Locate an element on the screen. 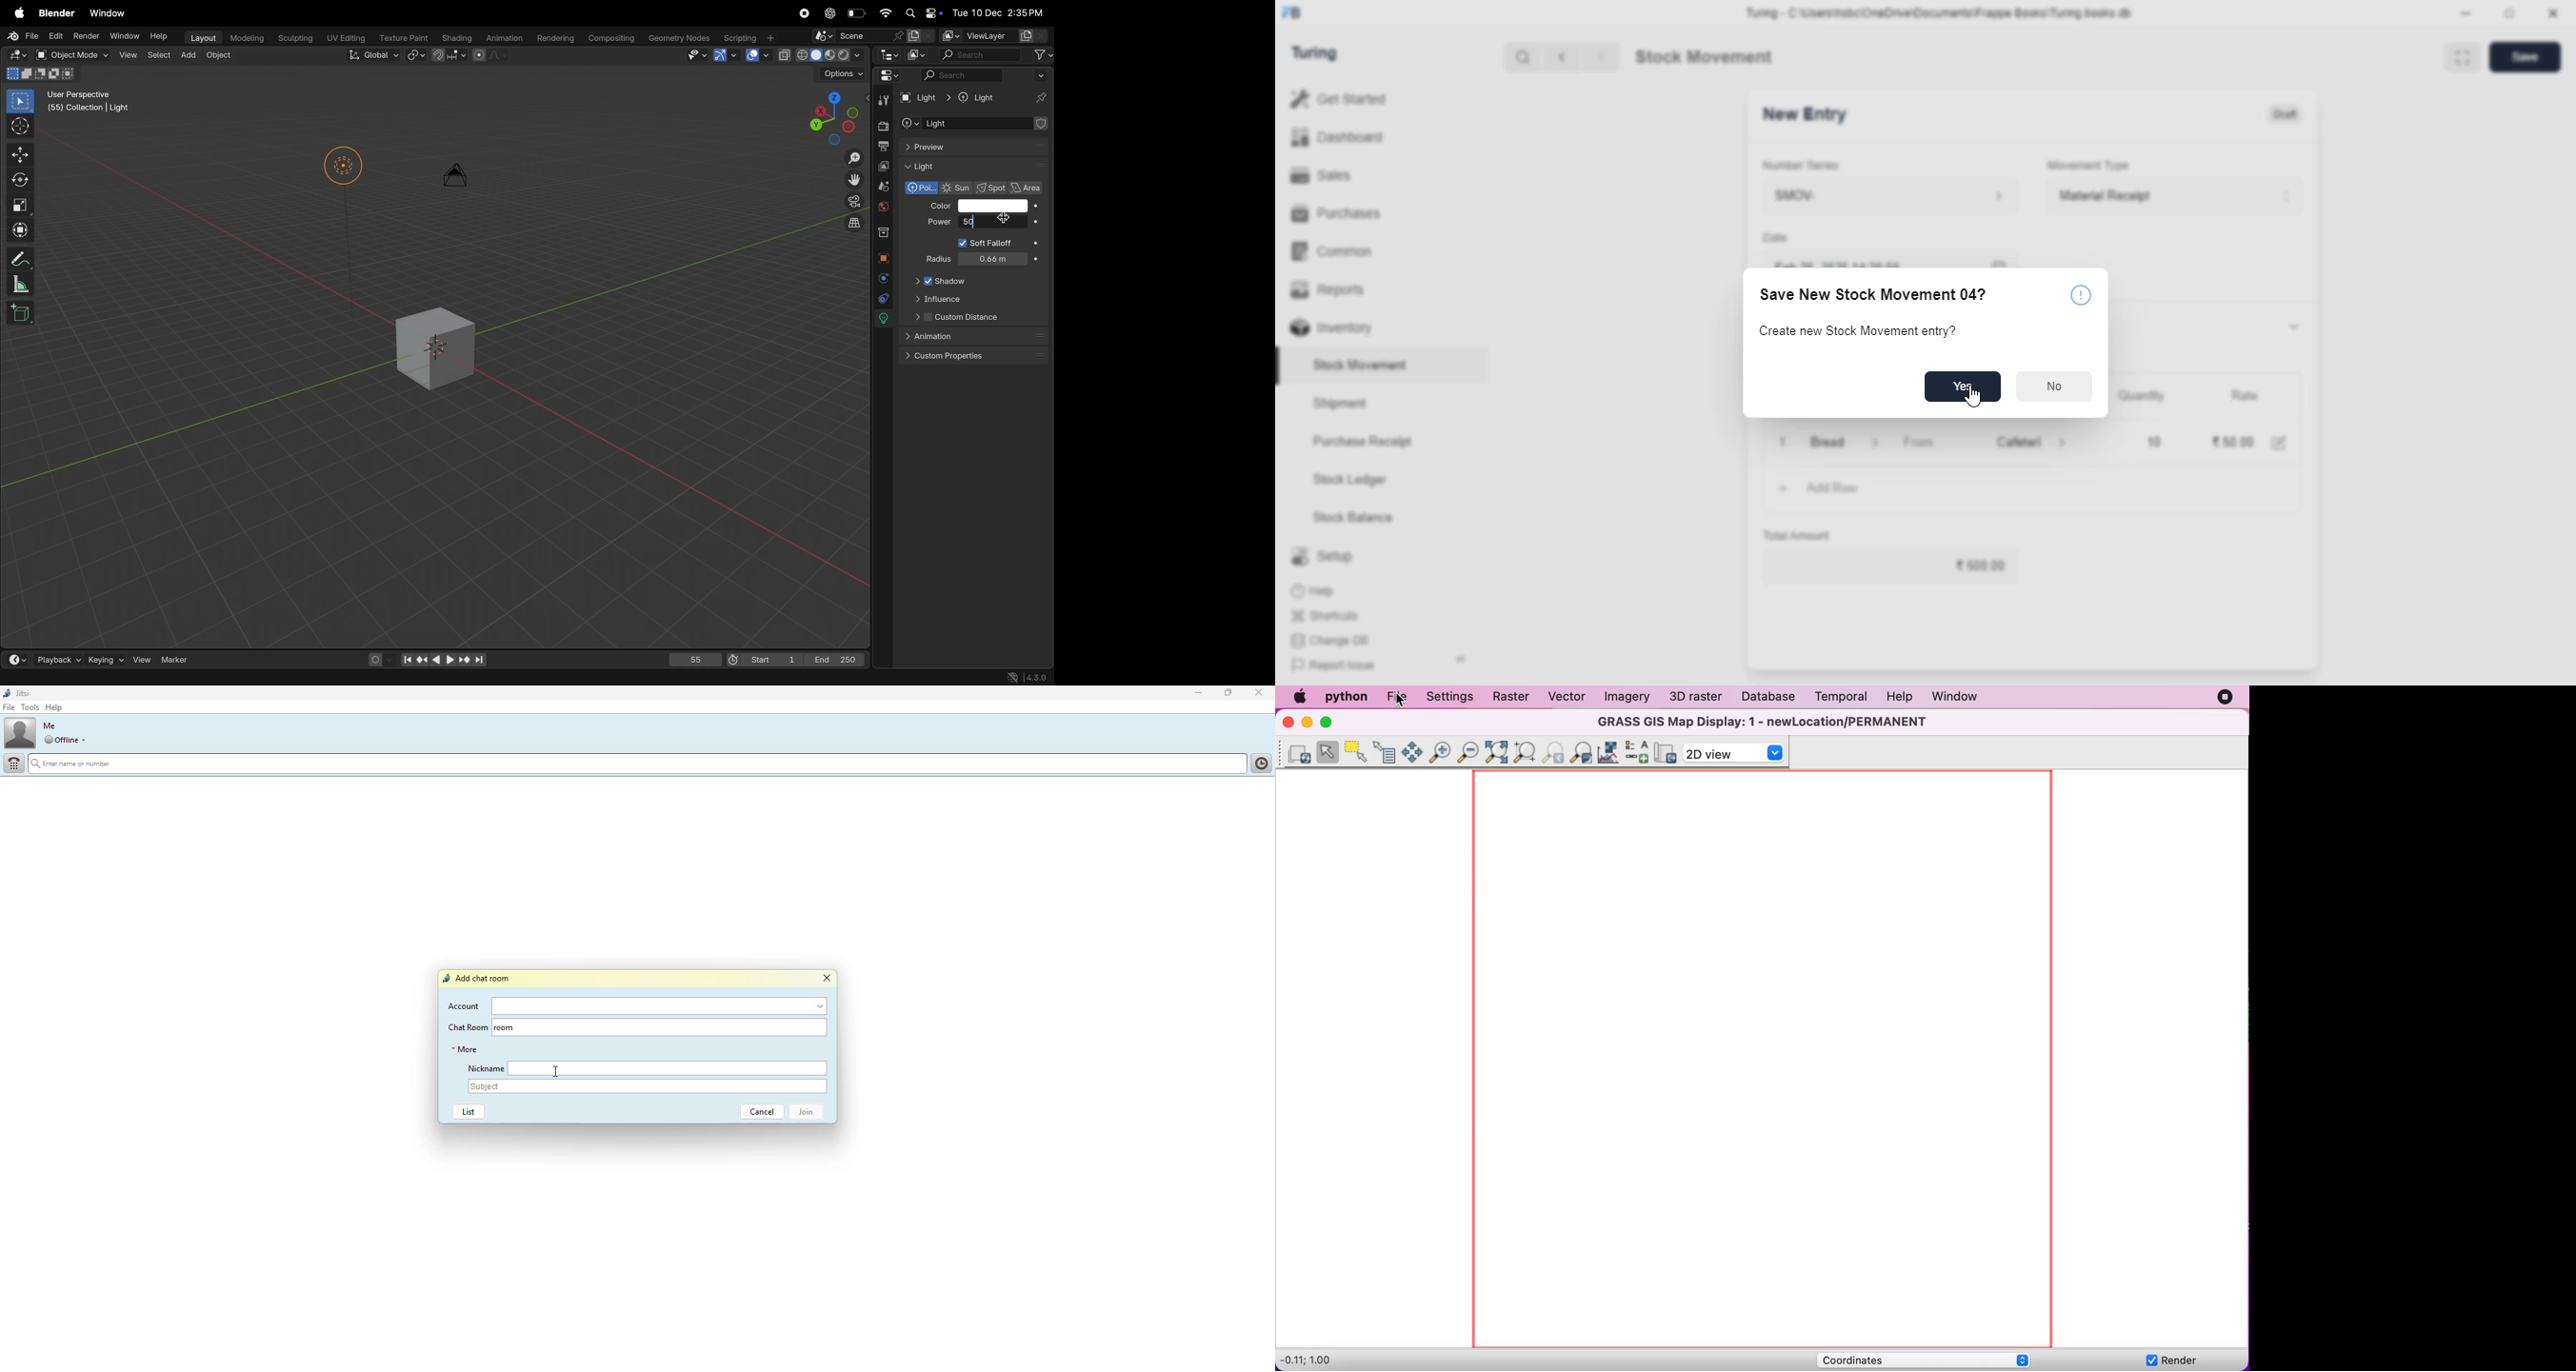 The image size is (2576, 1372). purchase receipt is located at coordinates (1363, 441).